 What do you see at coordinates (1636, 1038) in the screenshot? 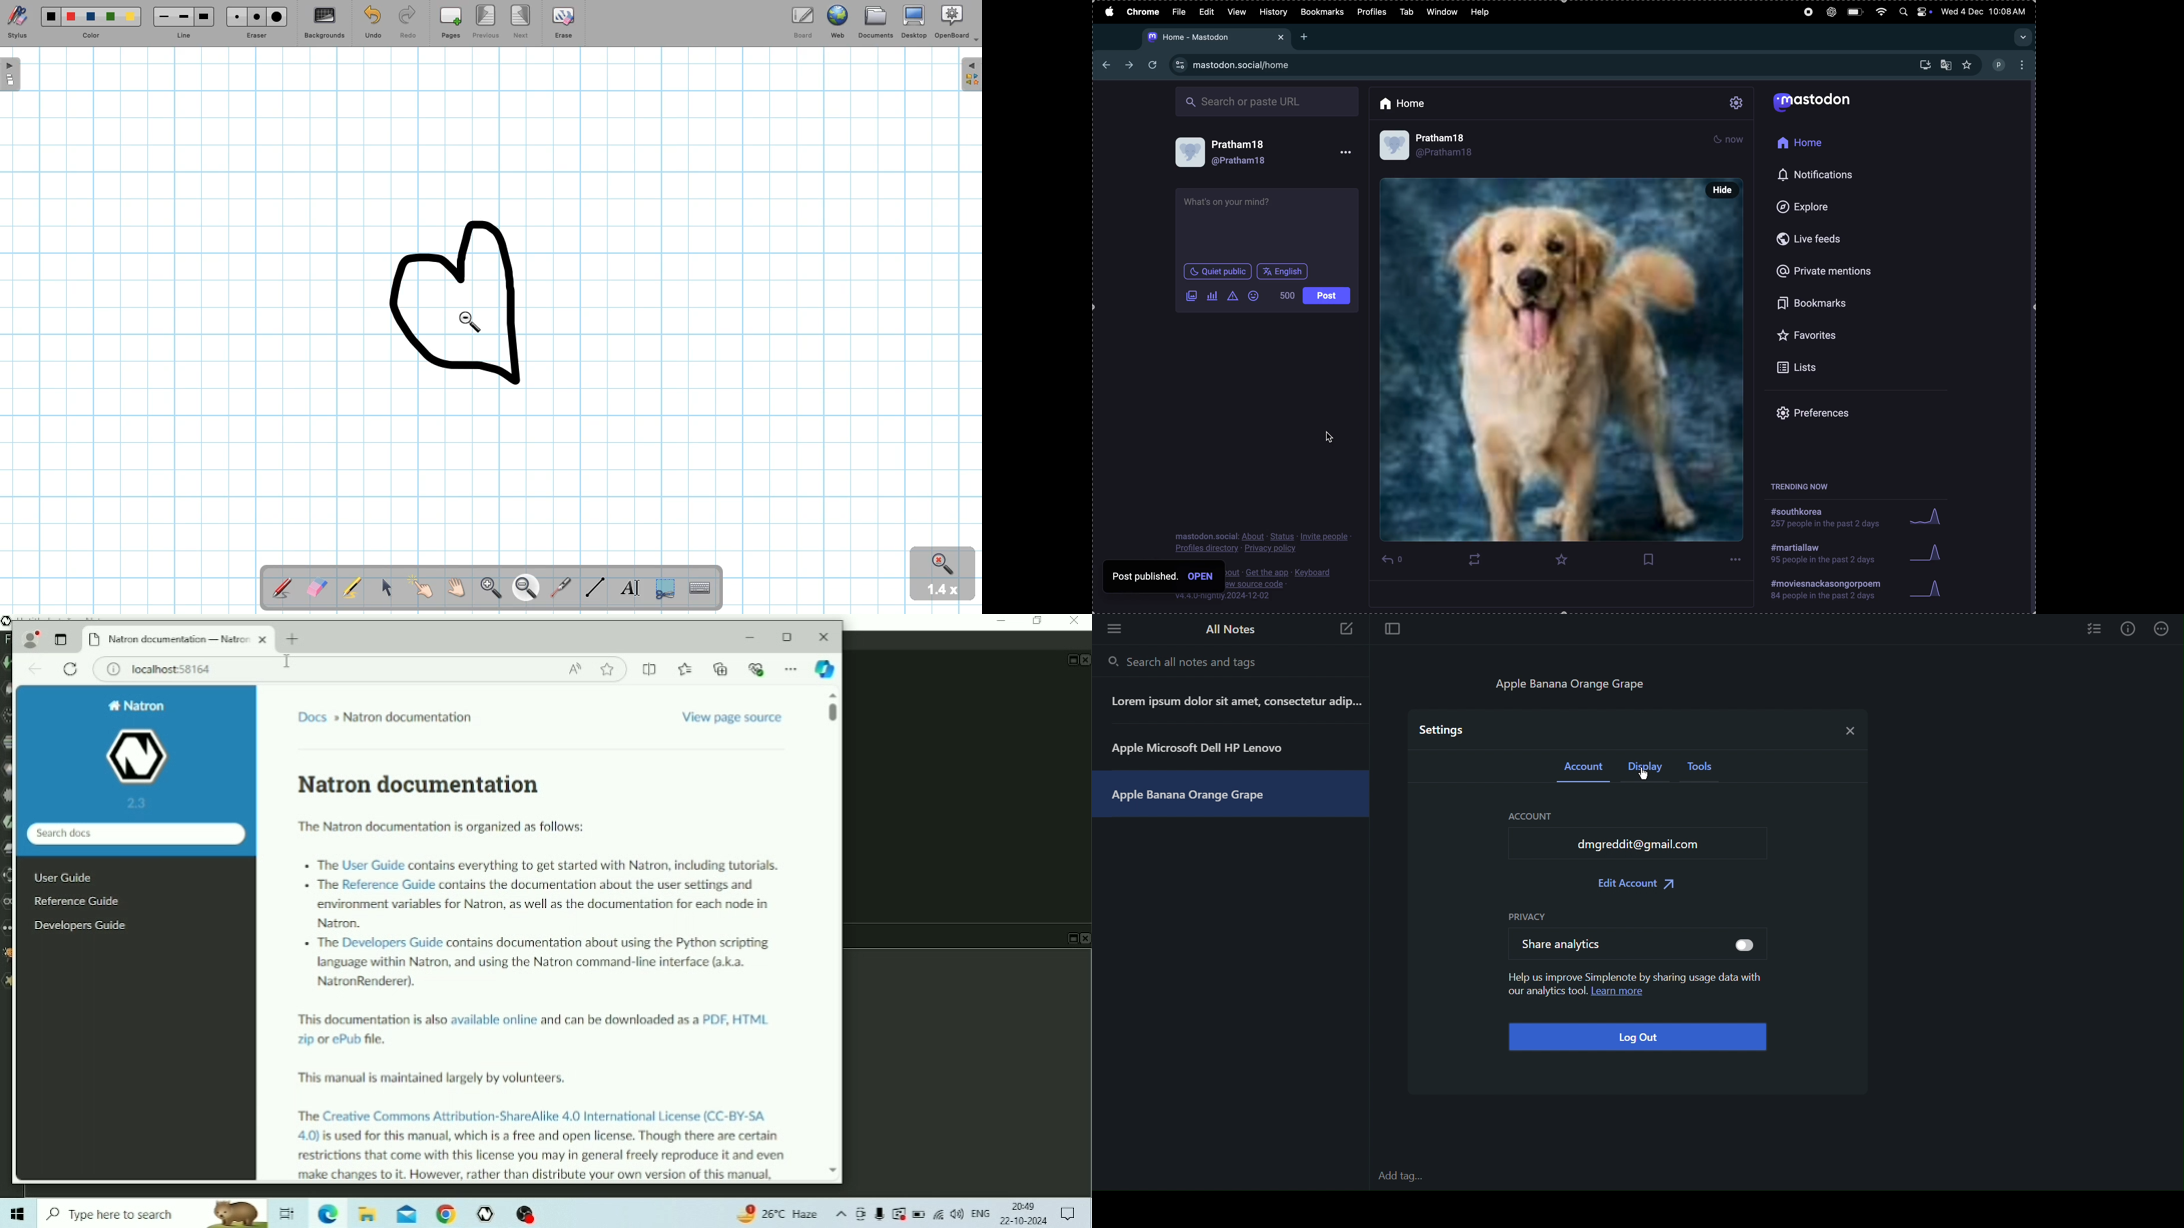
I see `Log Out` at bounding box center [1636, 1038].